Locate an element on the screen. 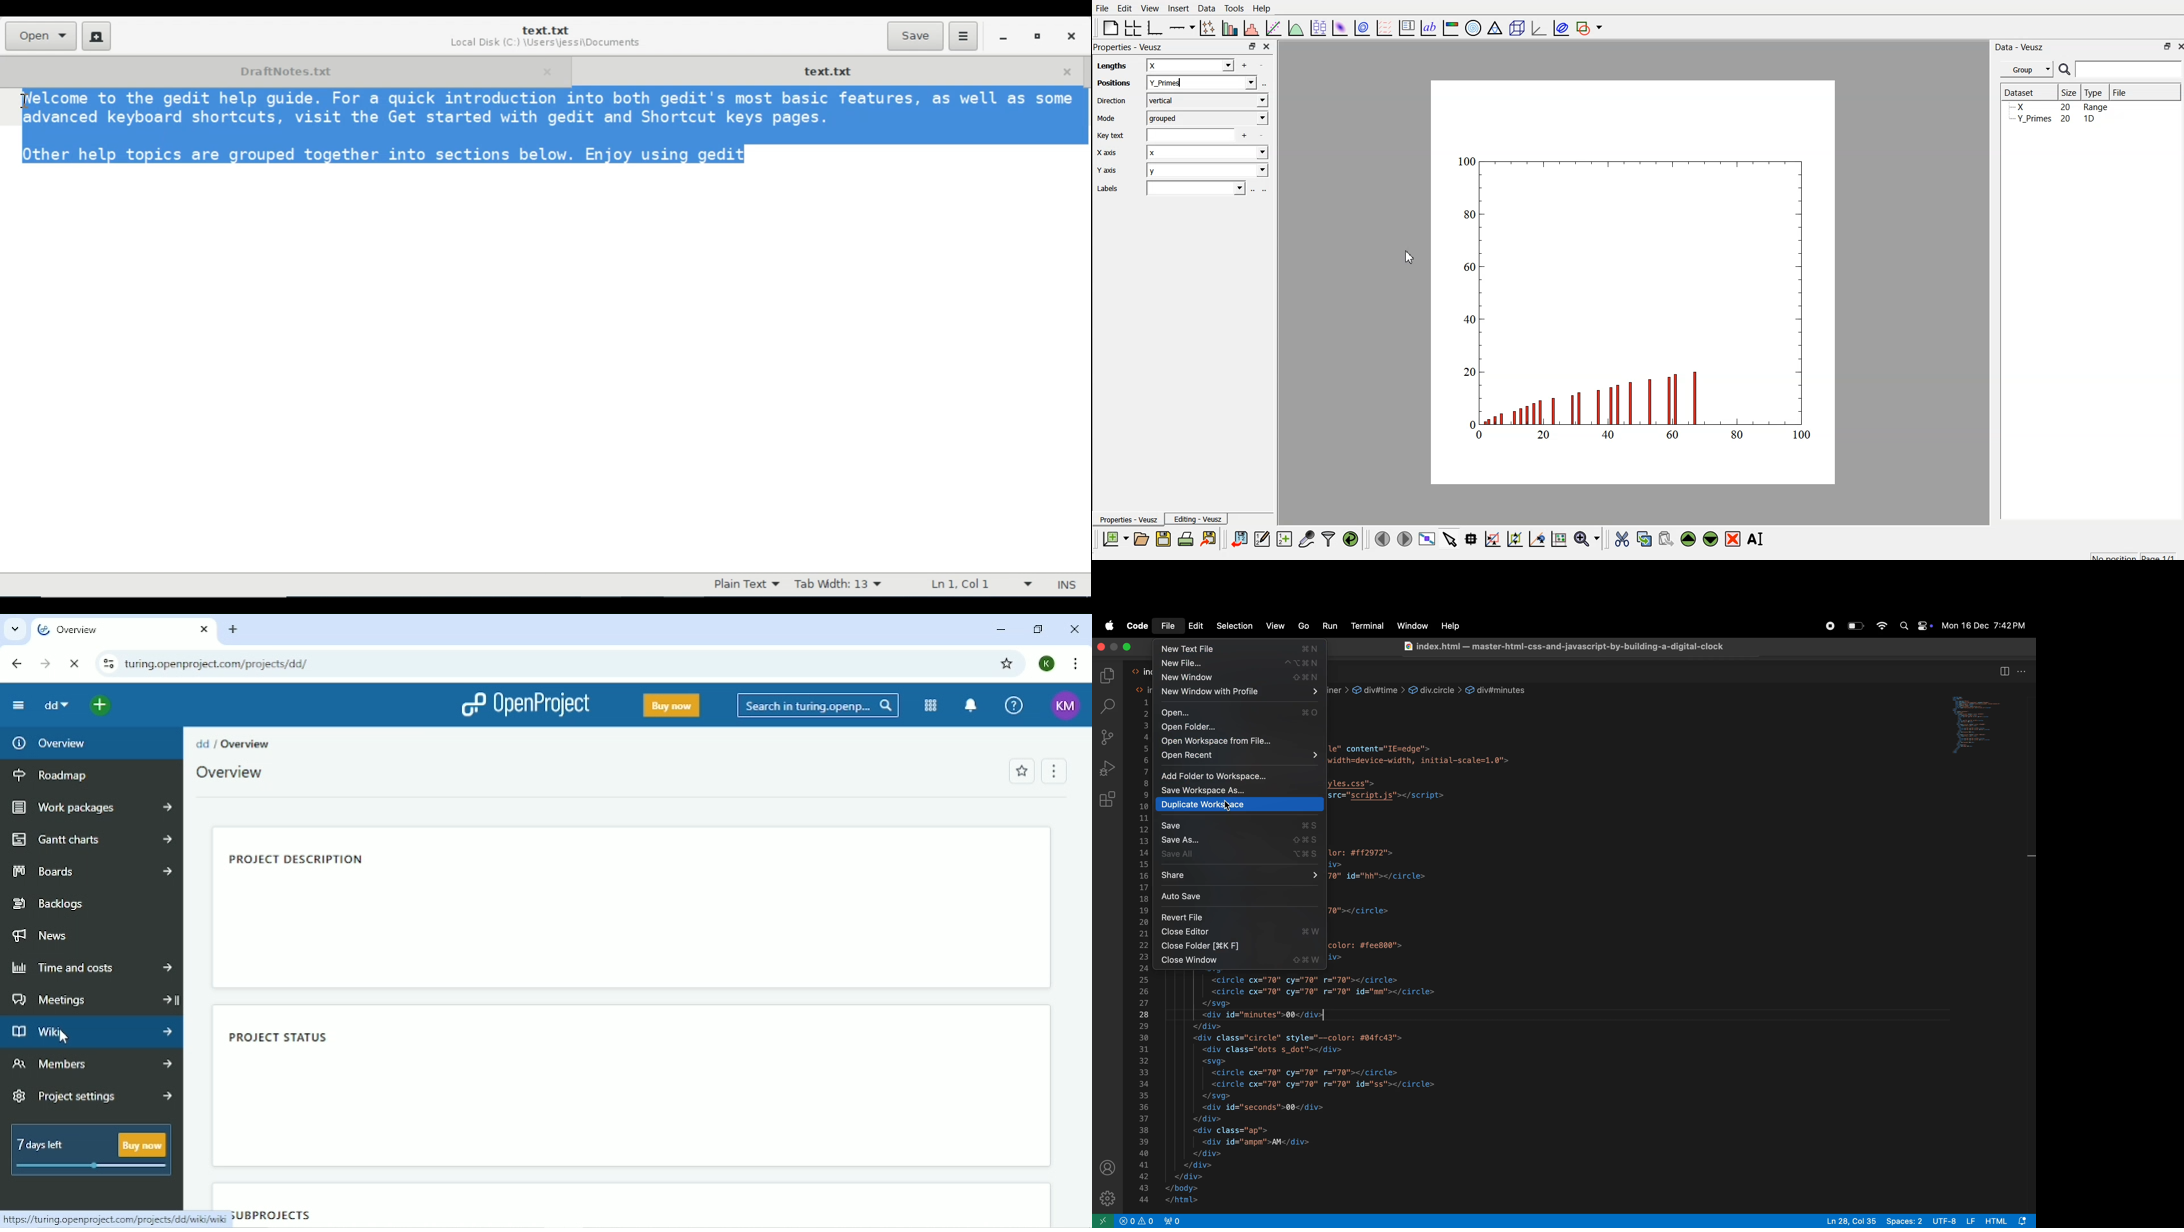 This screenshot has height=1232, width=2184. close is located at coordinates (1265, 46).